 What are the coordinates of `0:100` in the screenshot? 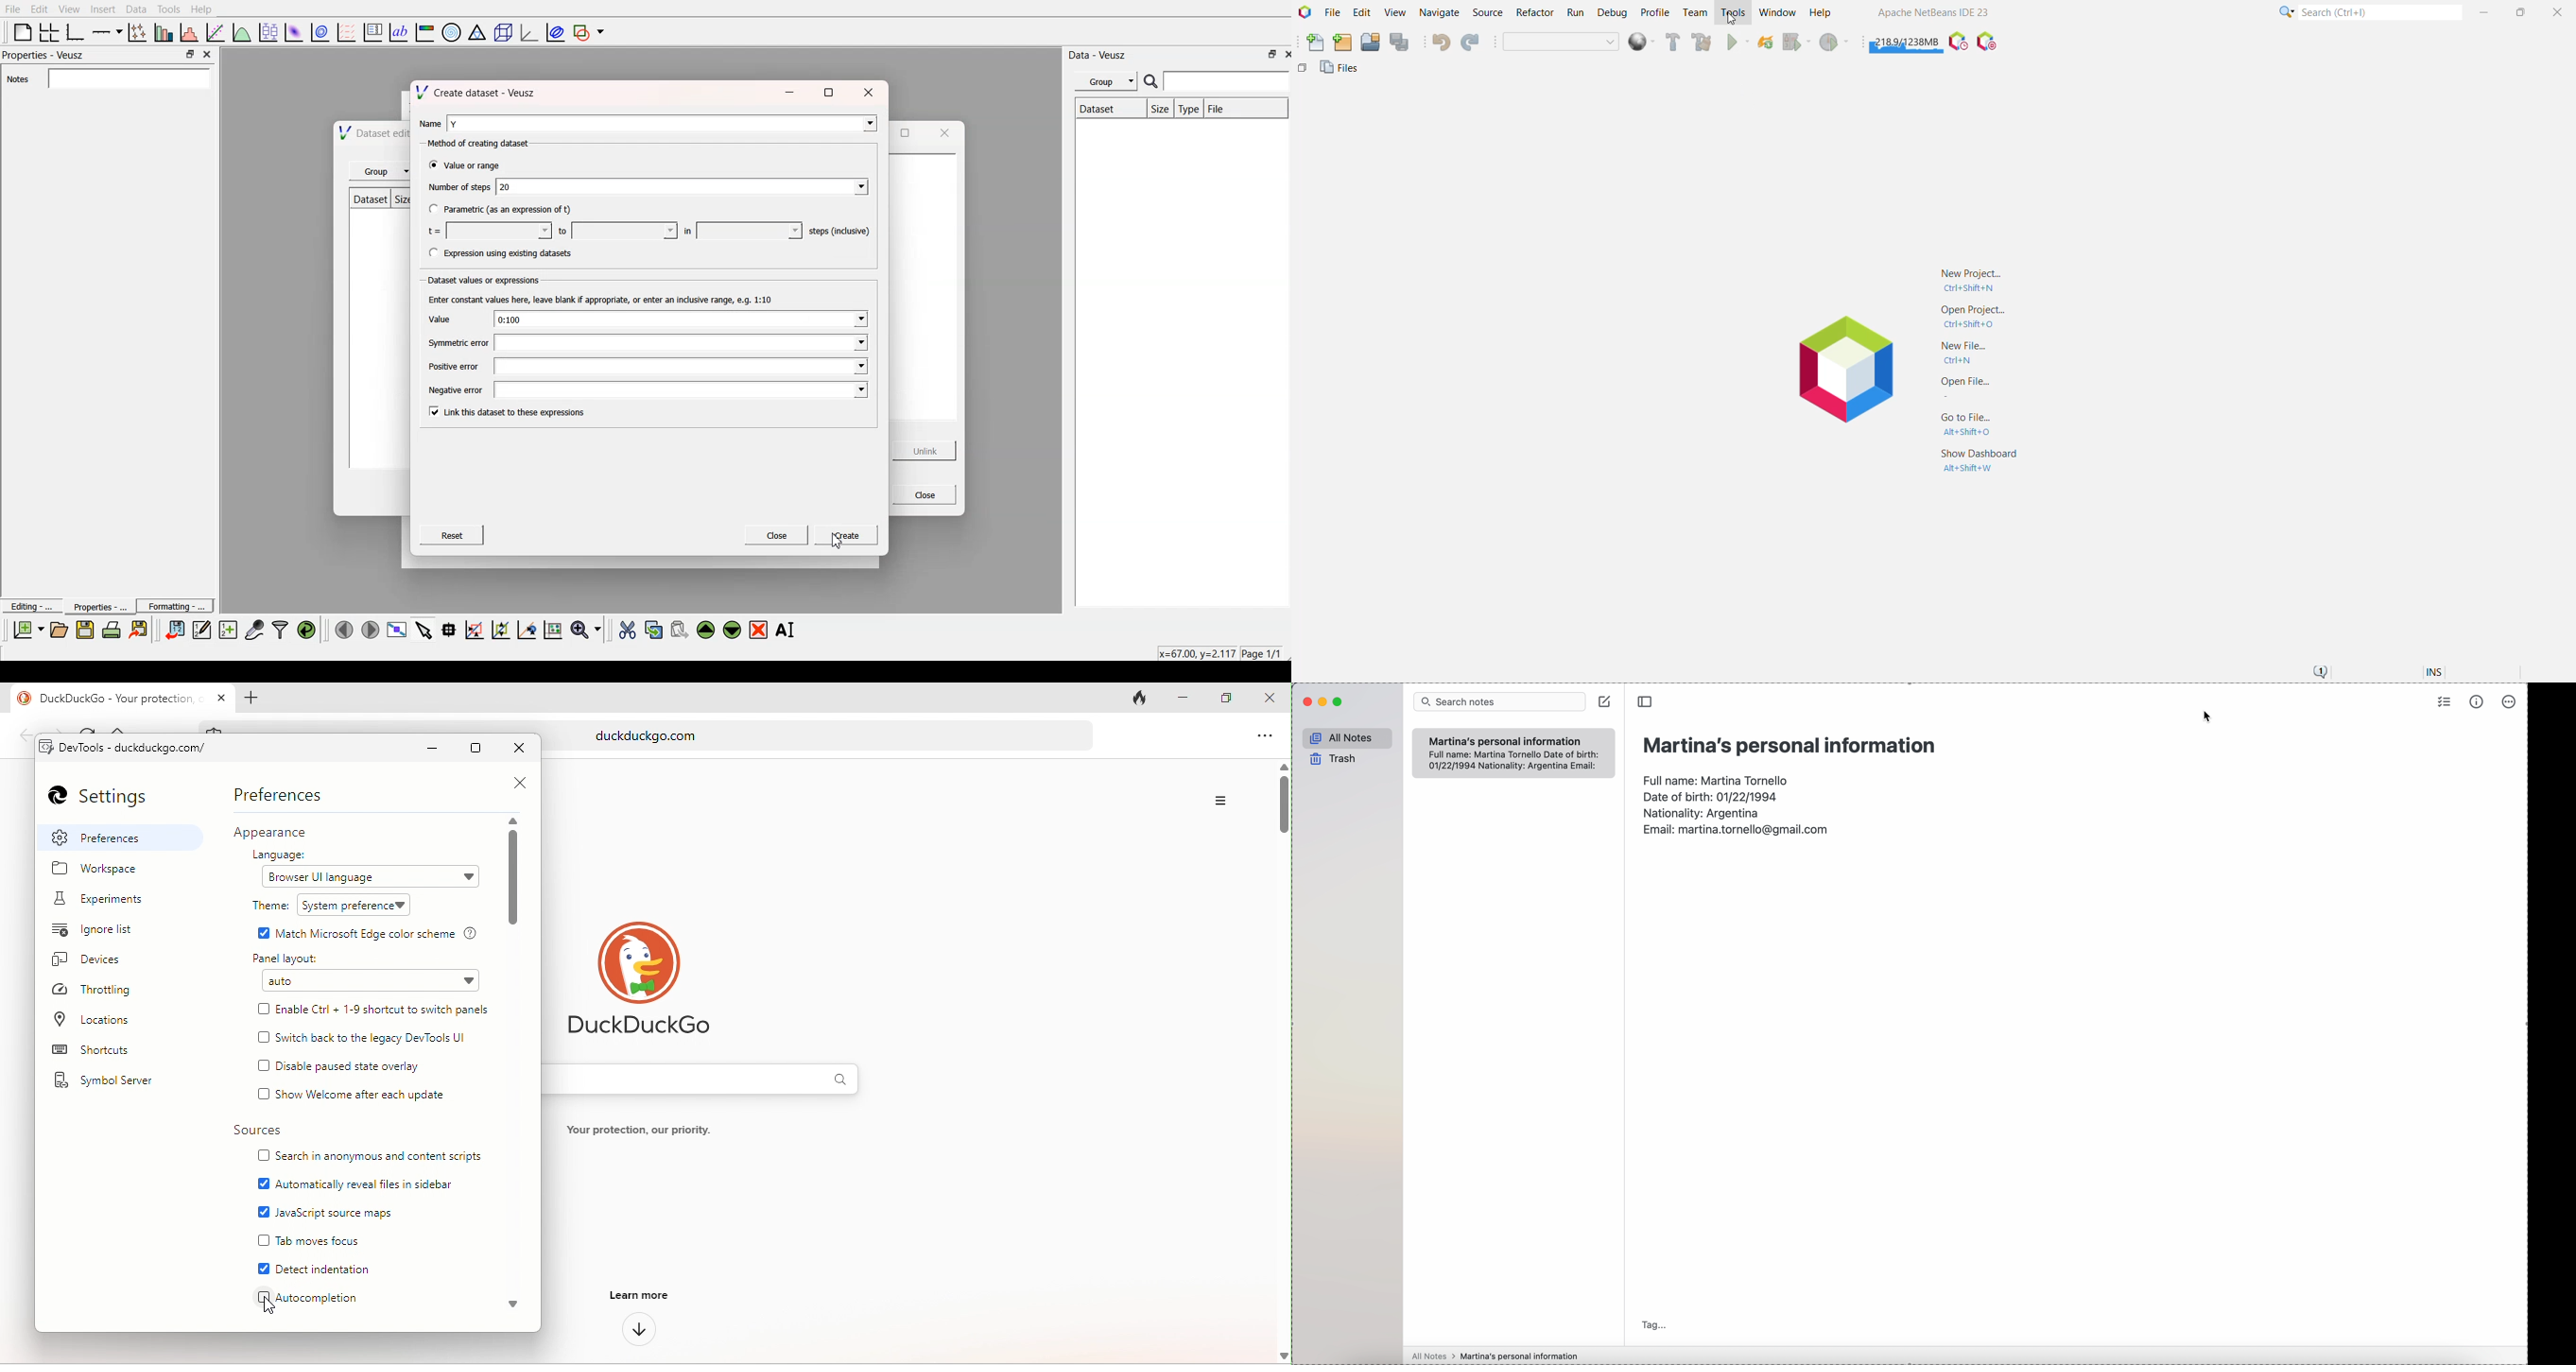 It's located at (679, 320).